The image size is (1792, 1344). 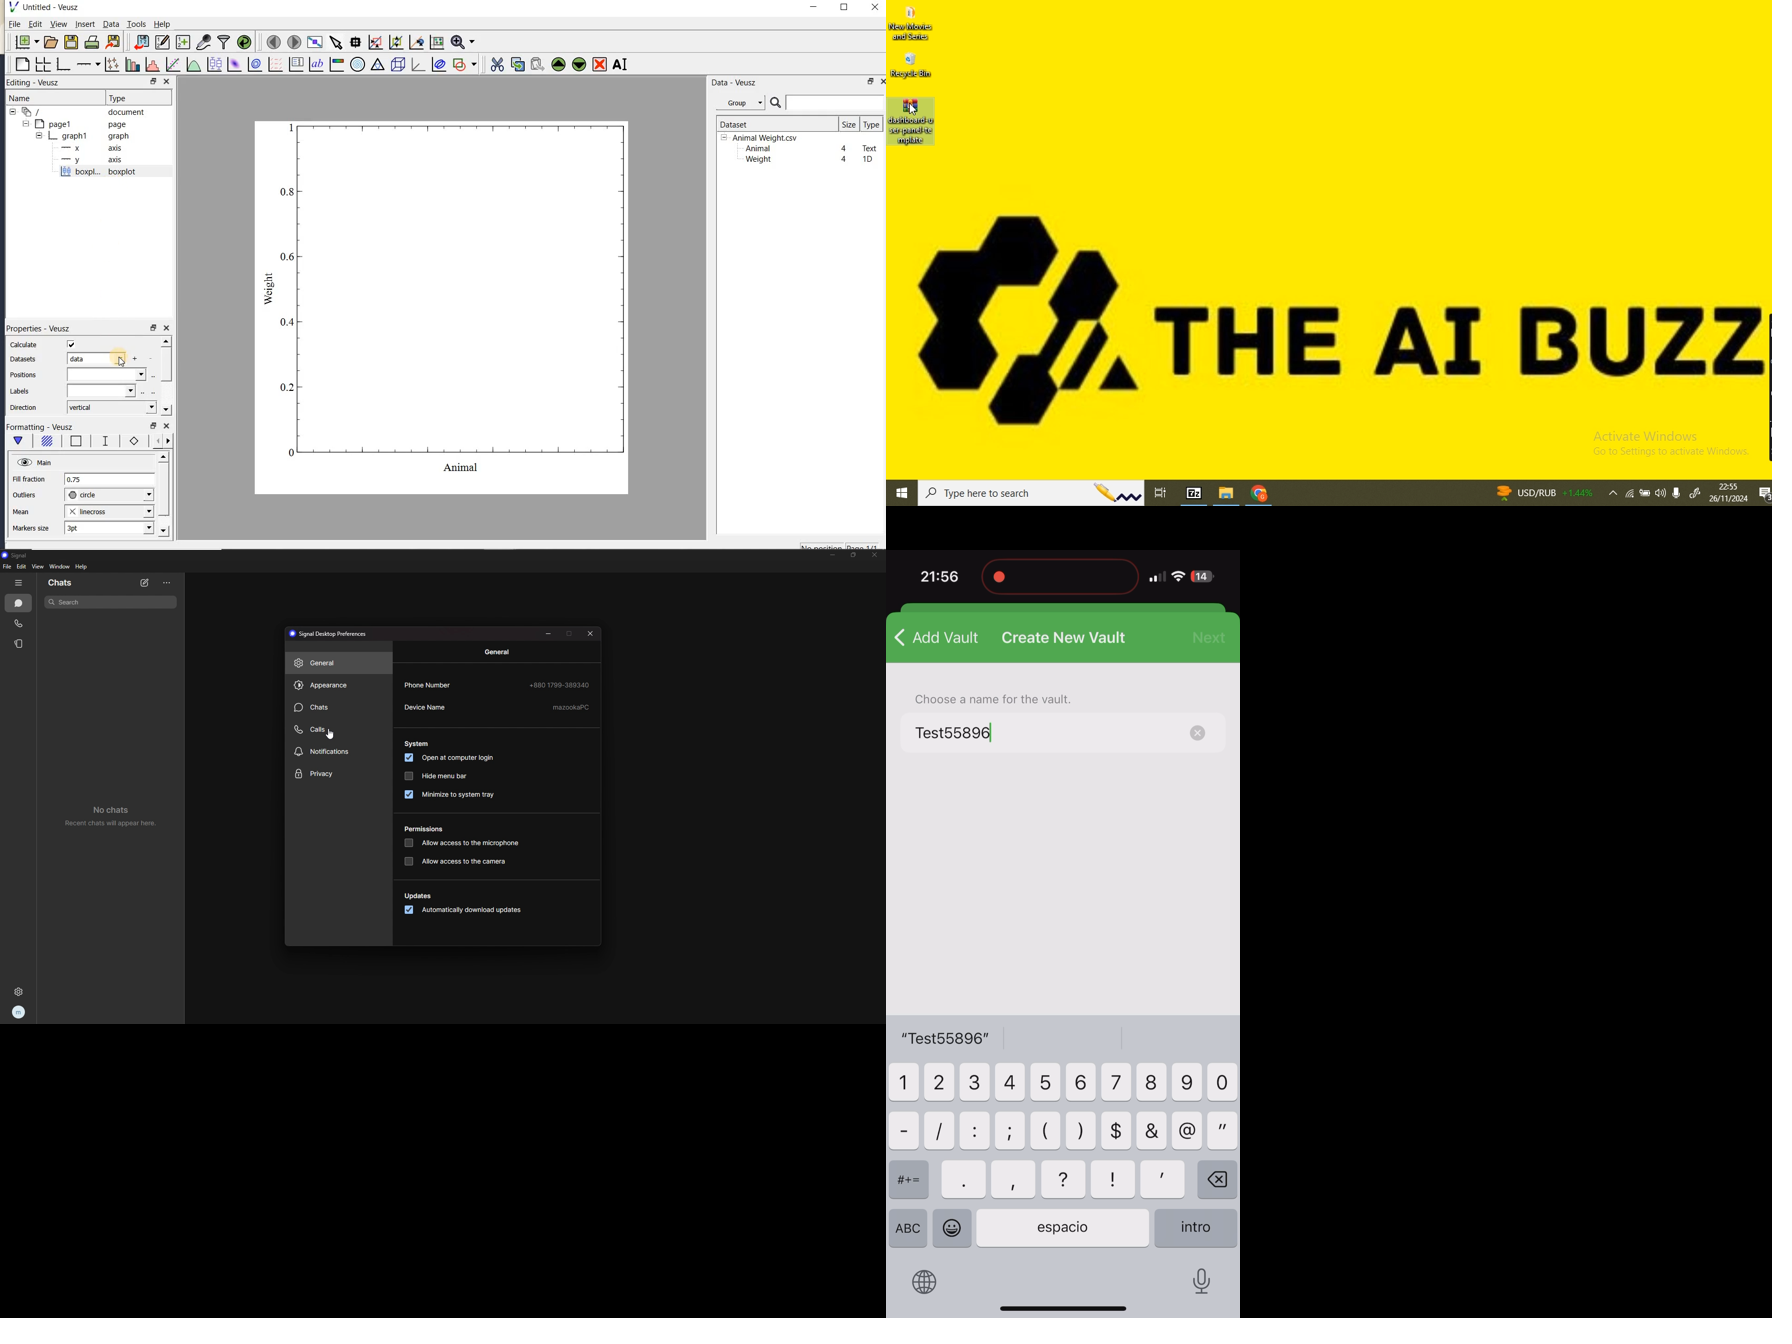 I want to click on document, so click(x=80, y=112).